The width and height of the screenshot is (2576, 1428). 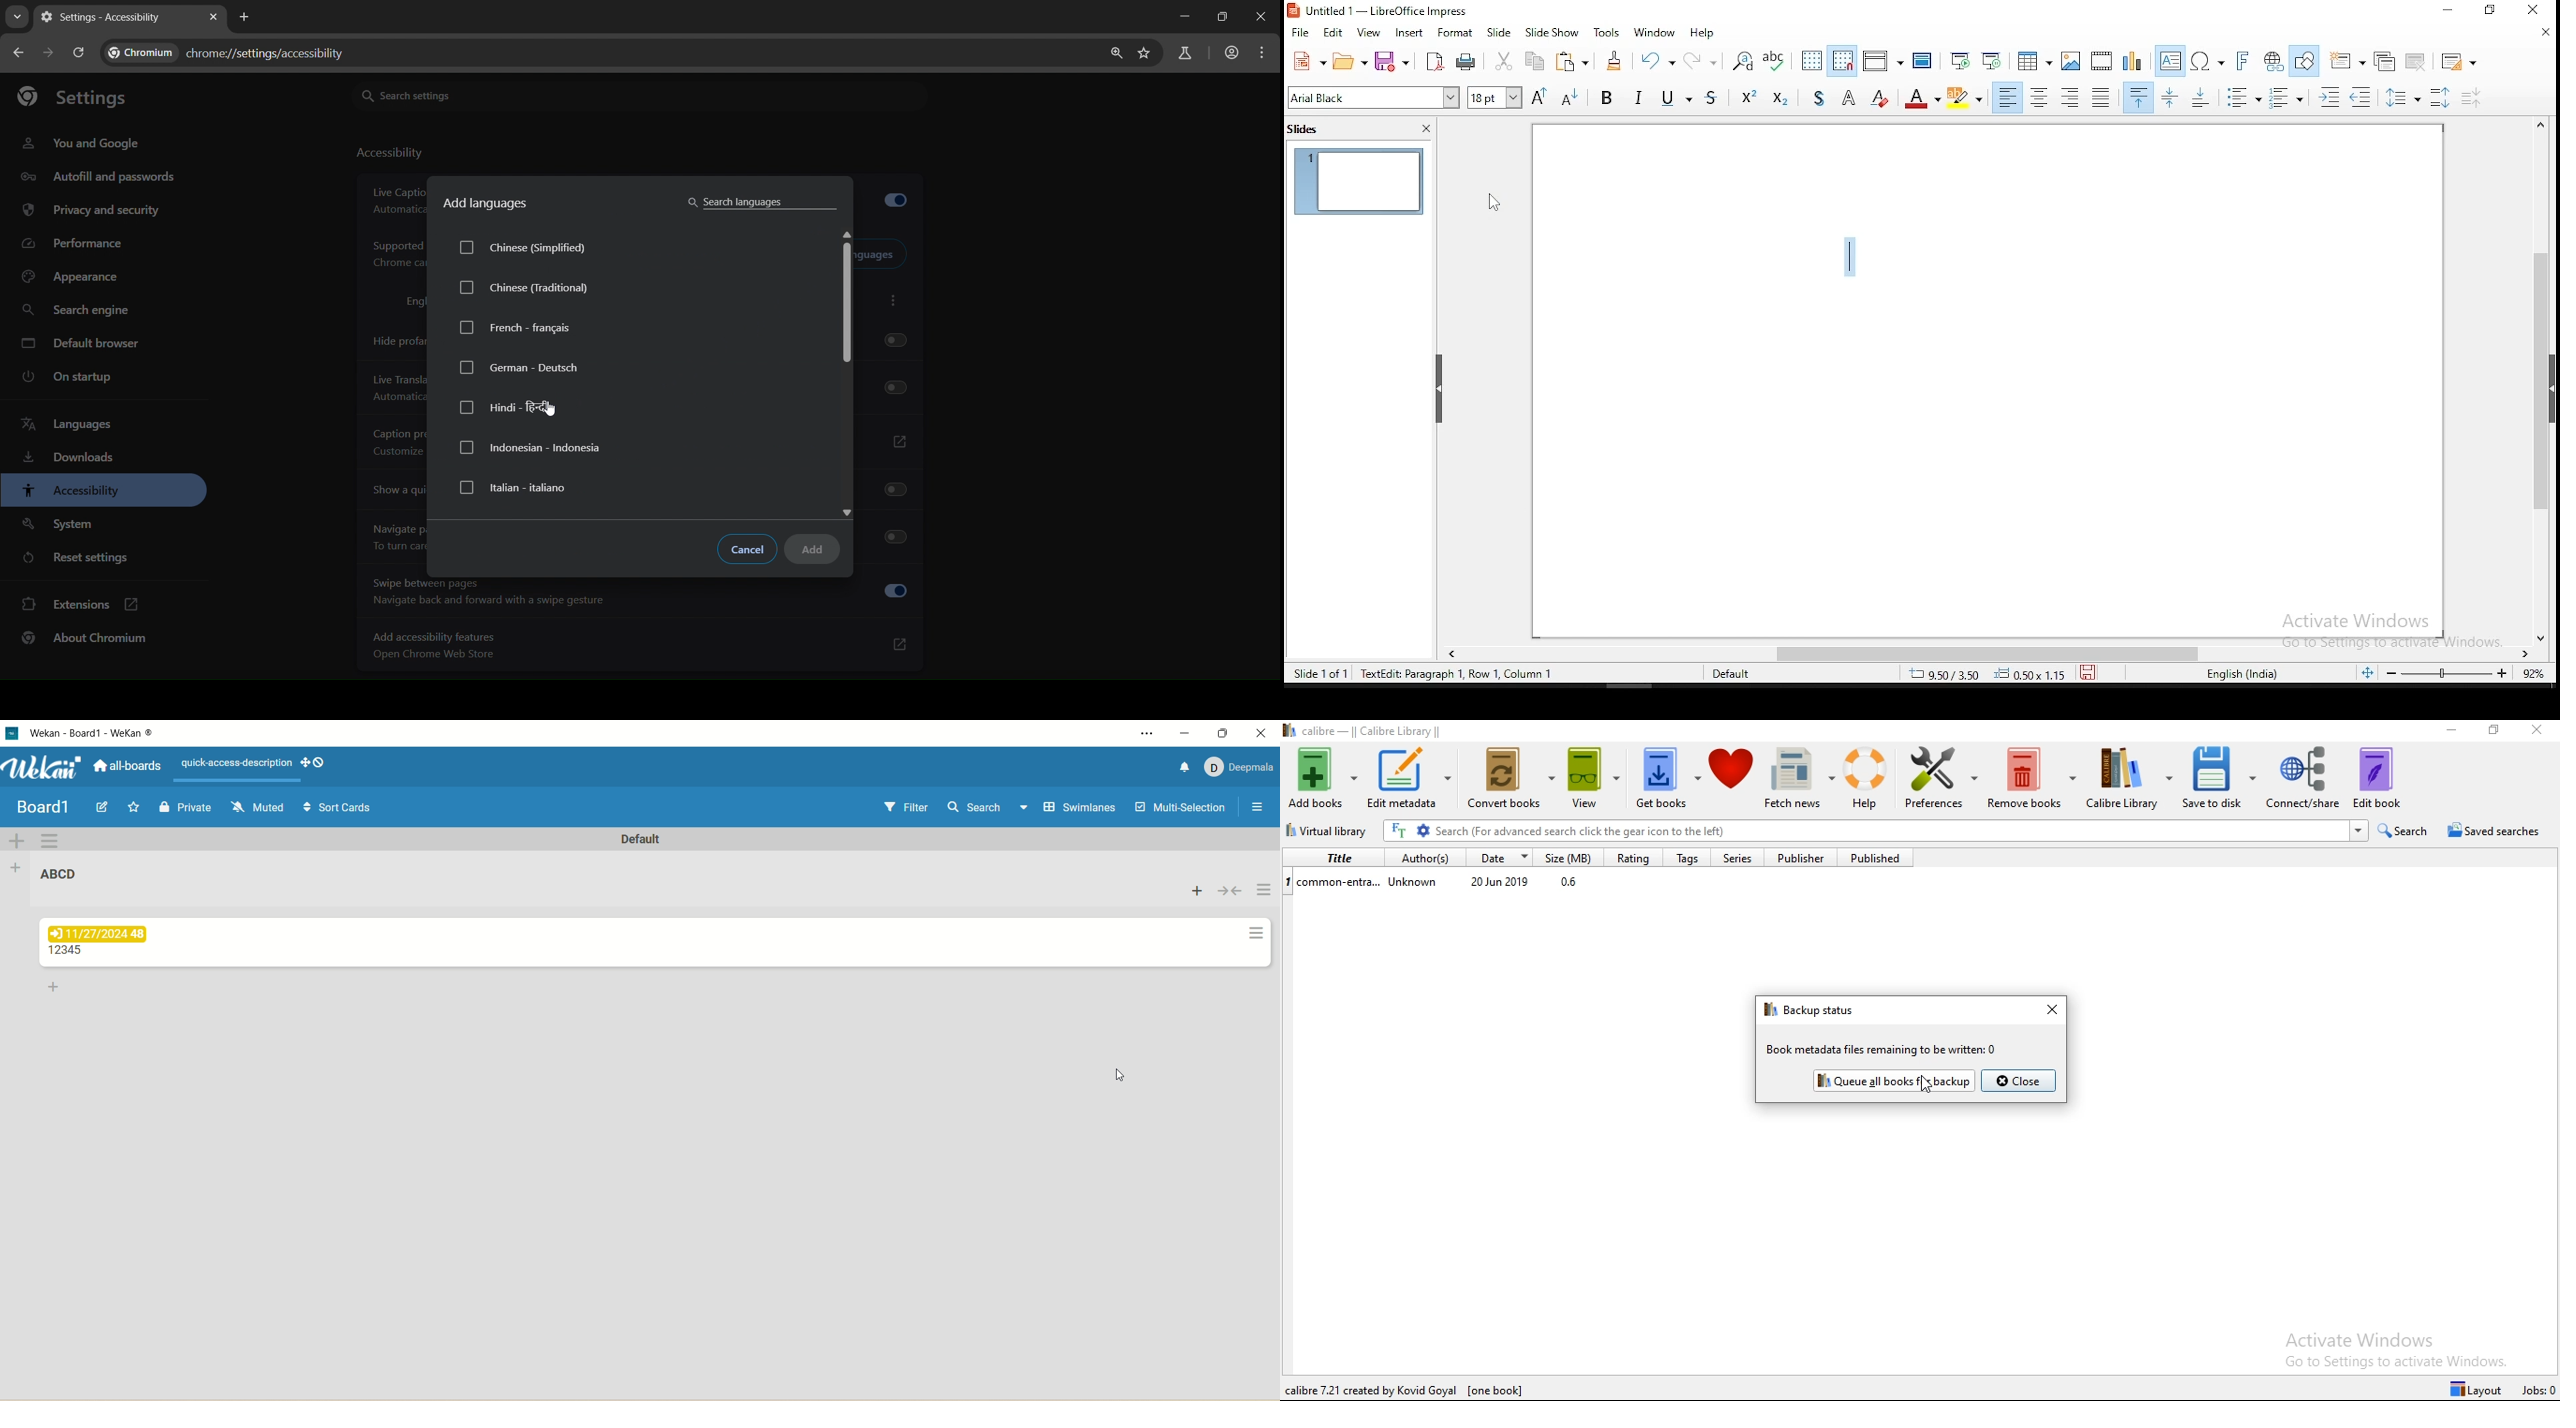 What do you see at coordinates (1300, 32) in the screenshot?
I see `file` at bounding box center [1300, 32].